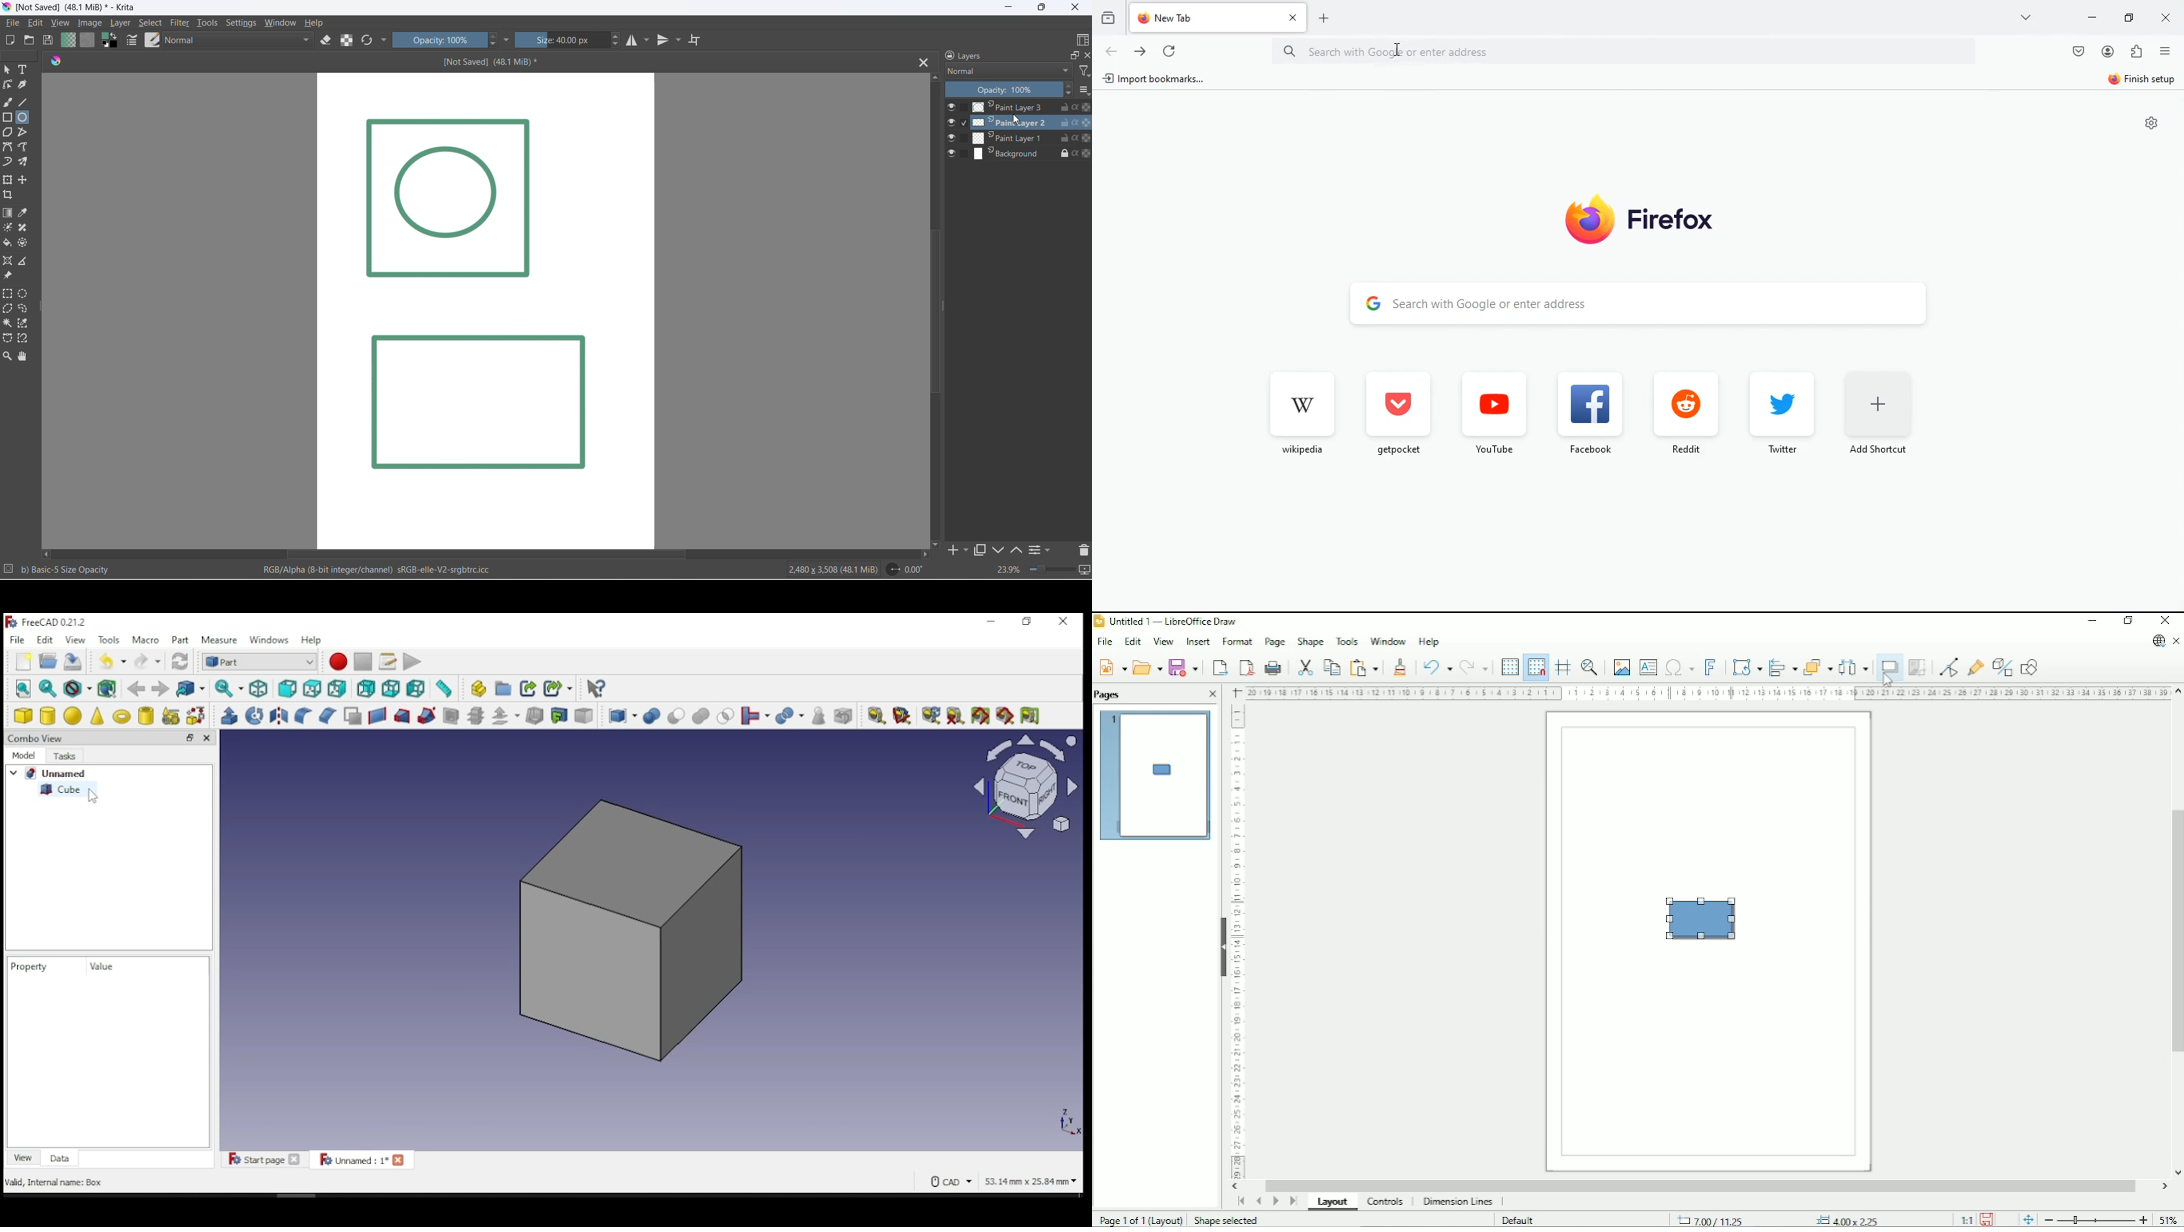 This screenshot has width=2184, height=1232. I want to click on scrollbar, so click(586, 556).